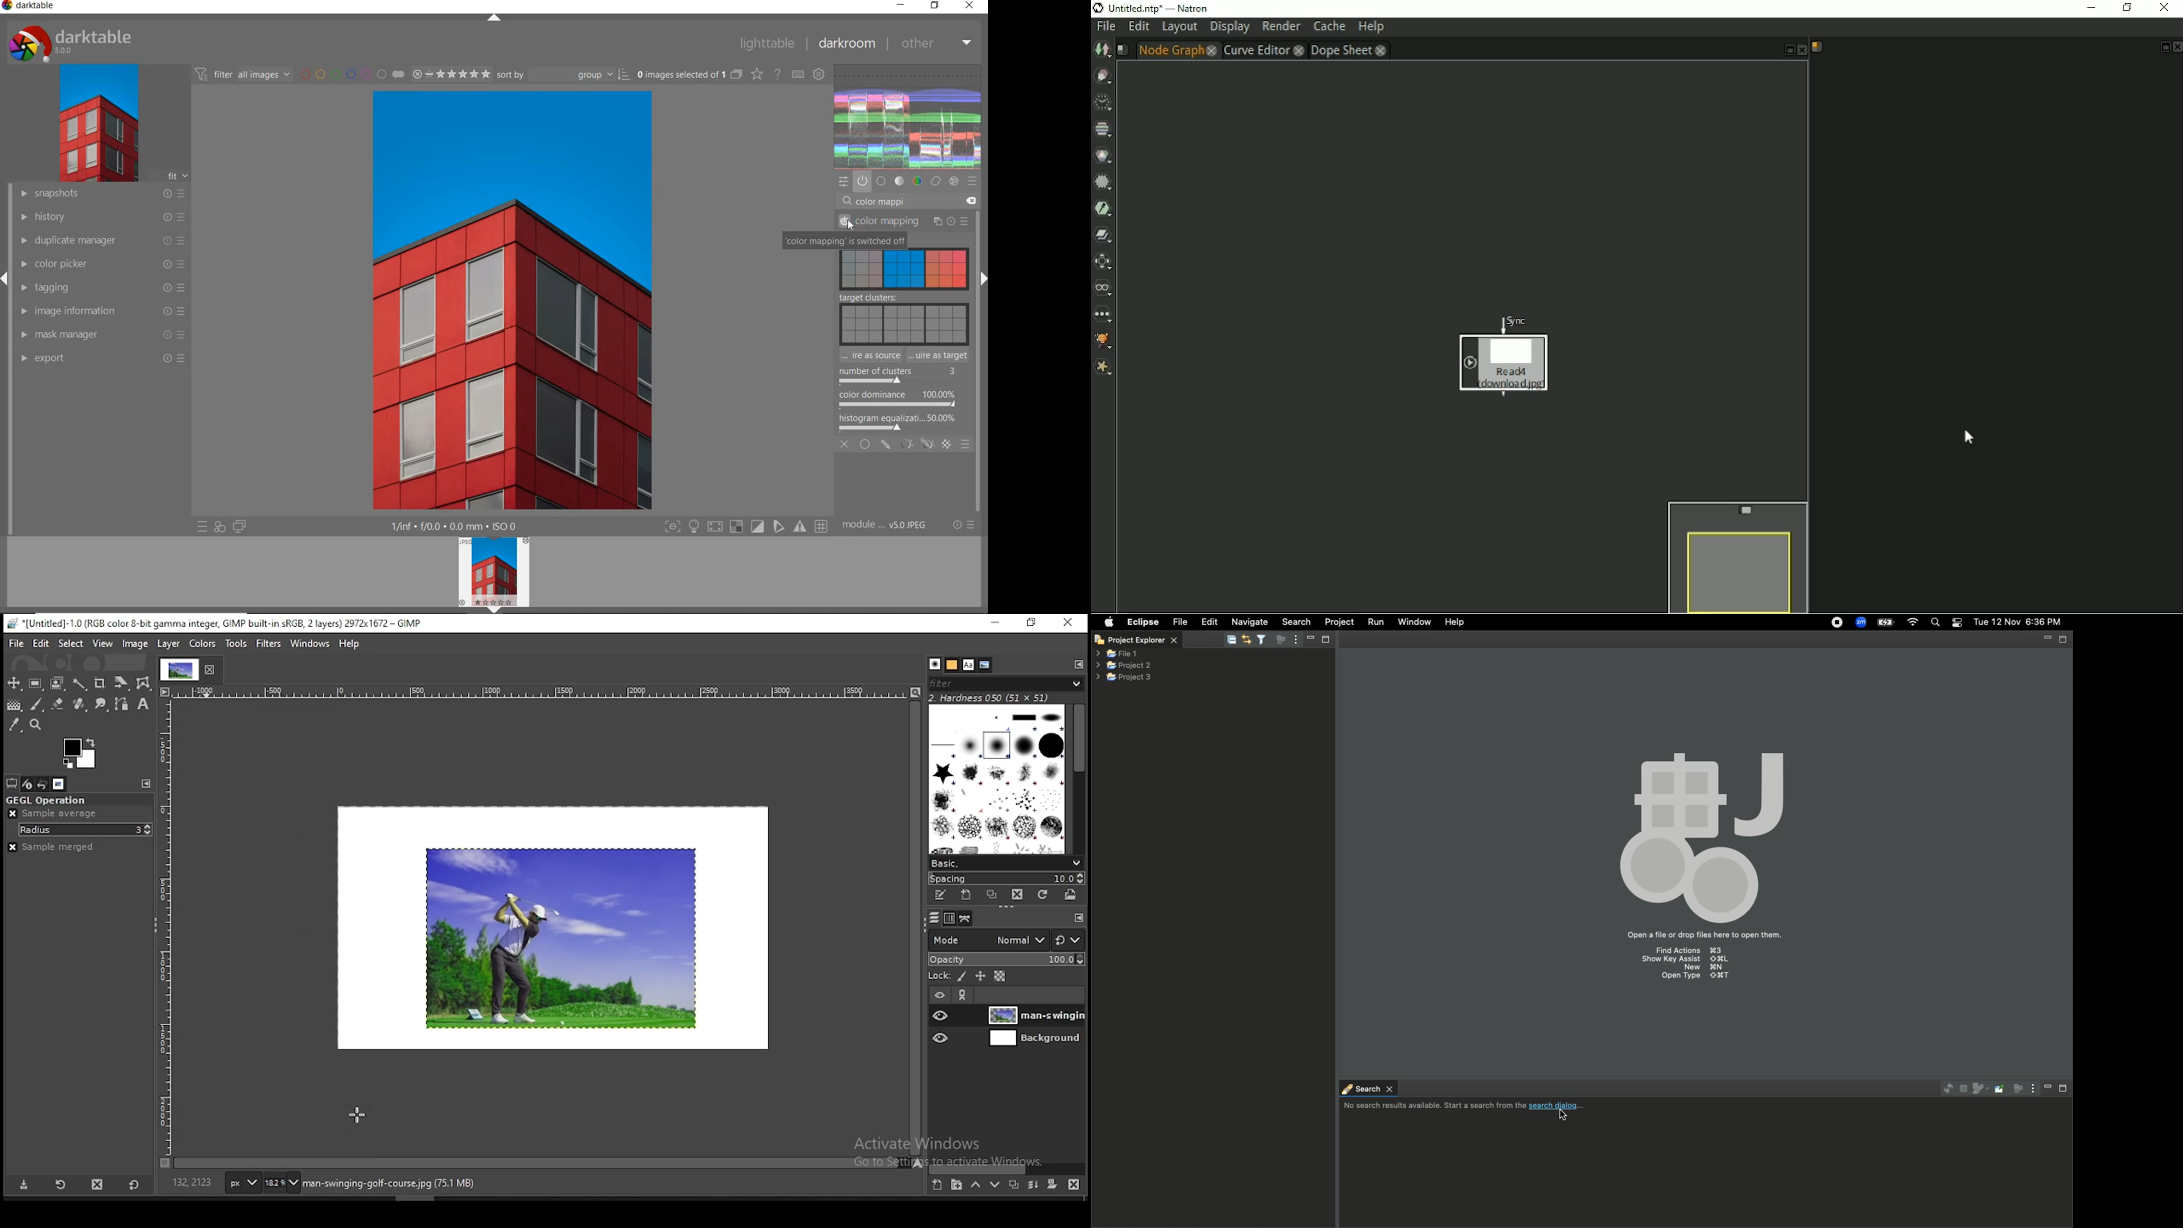 The height and width of the screenshot is (1232, 2184). What do you see at coordinates (102, 359) in the screenshot?
I see `export` at bounding box center [102, 359].